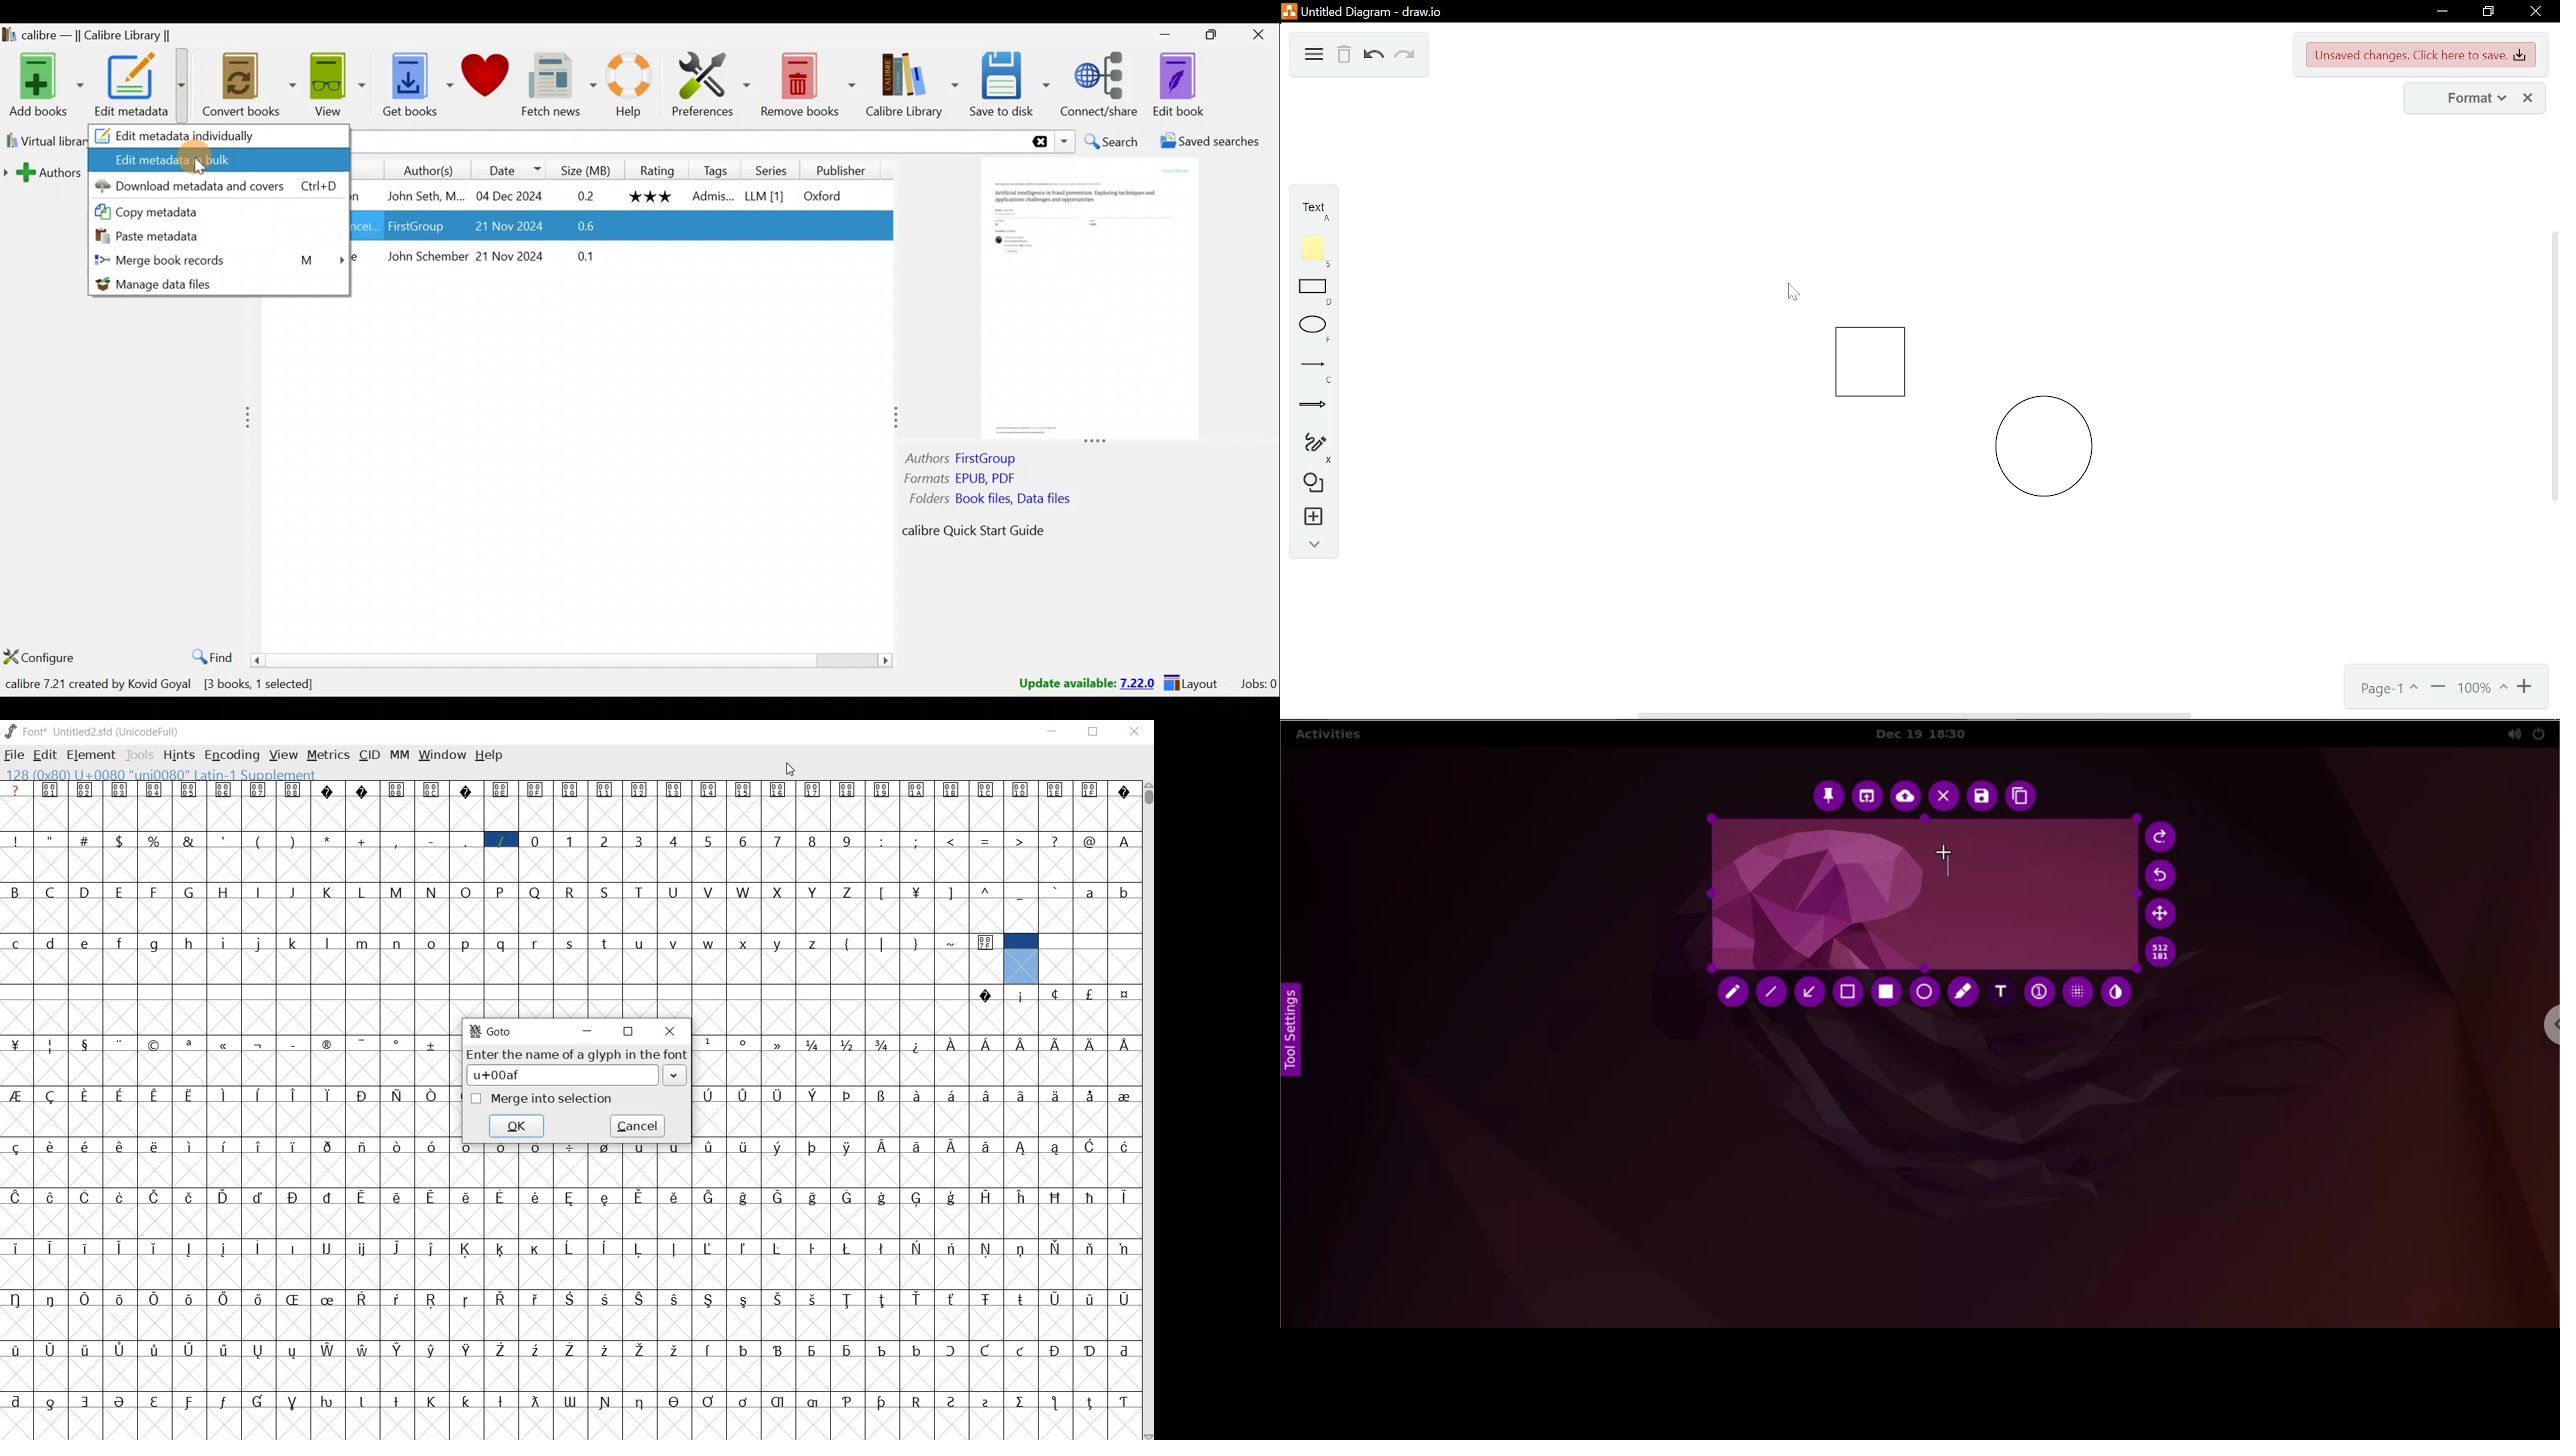  I want to click on Symbol, so click(1090, 993).